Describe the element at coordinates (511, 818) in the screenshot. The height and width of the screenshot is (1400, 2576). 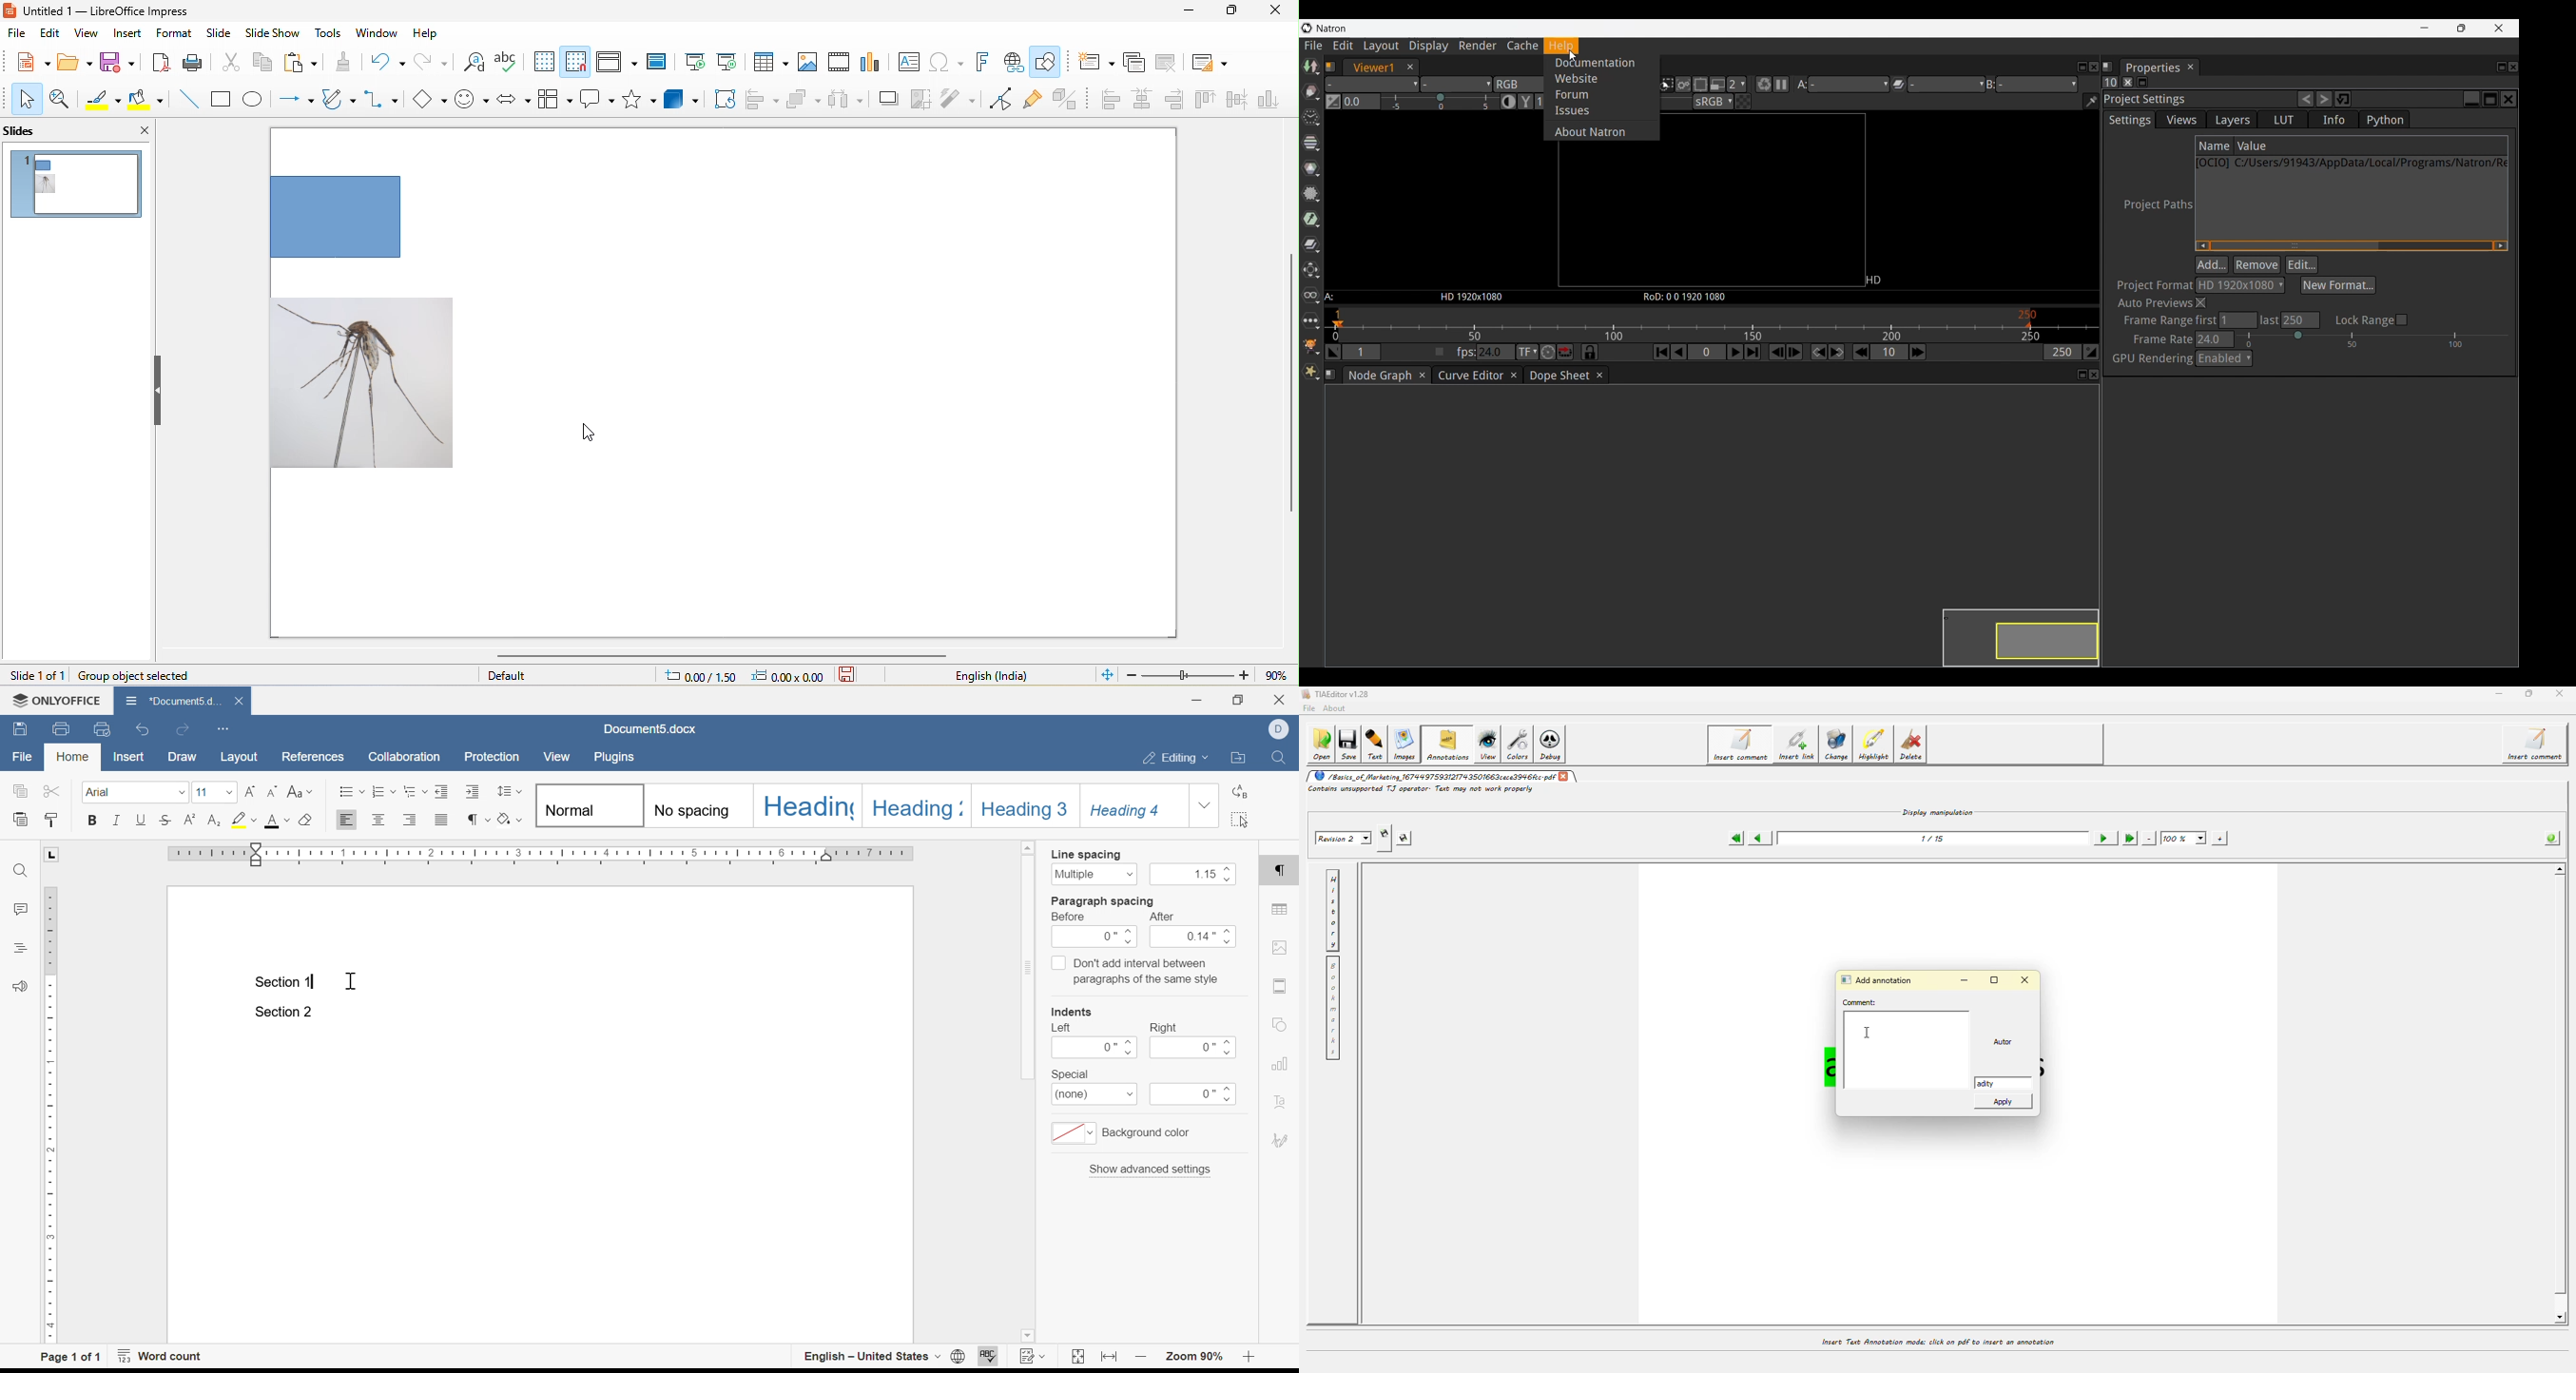
I see `shading` at that location.